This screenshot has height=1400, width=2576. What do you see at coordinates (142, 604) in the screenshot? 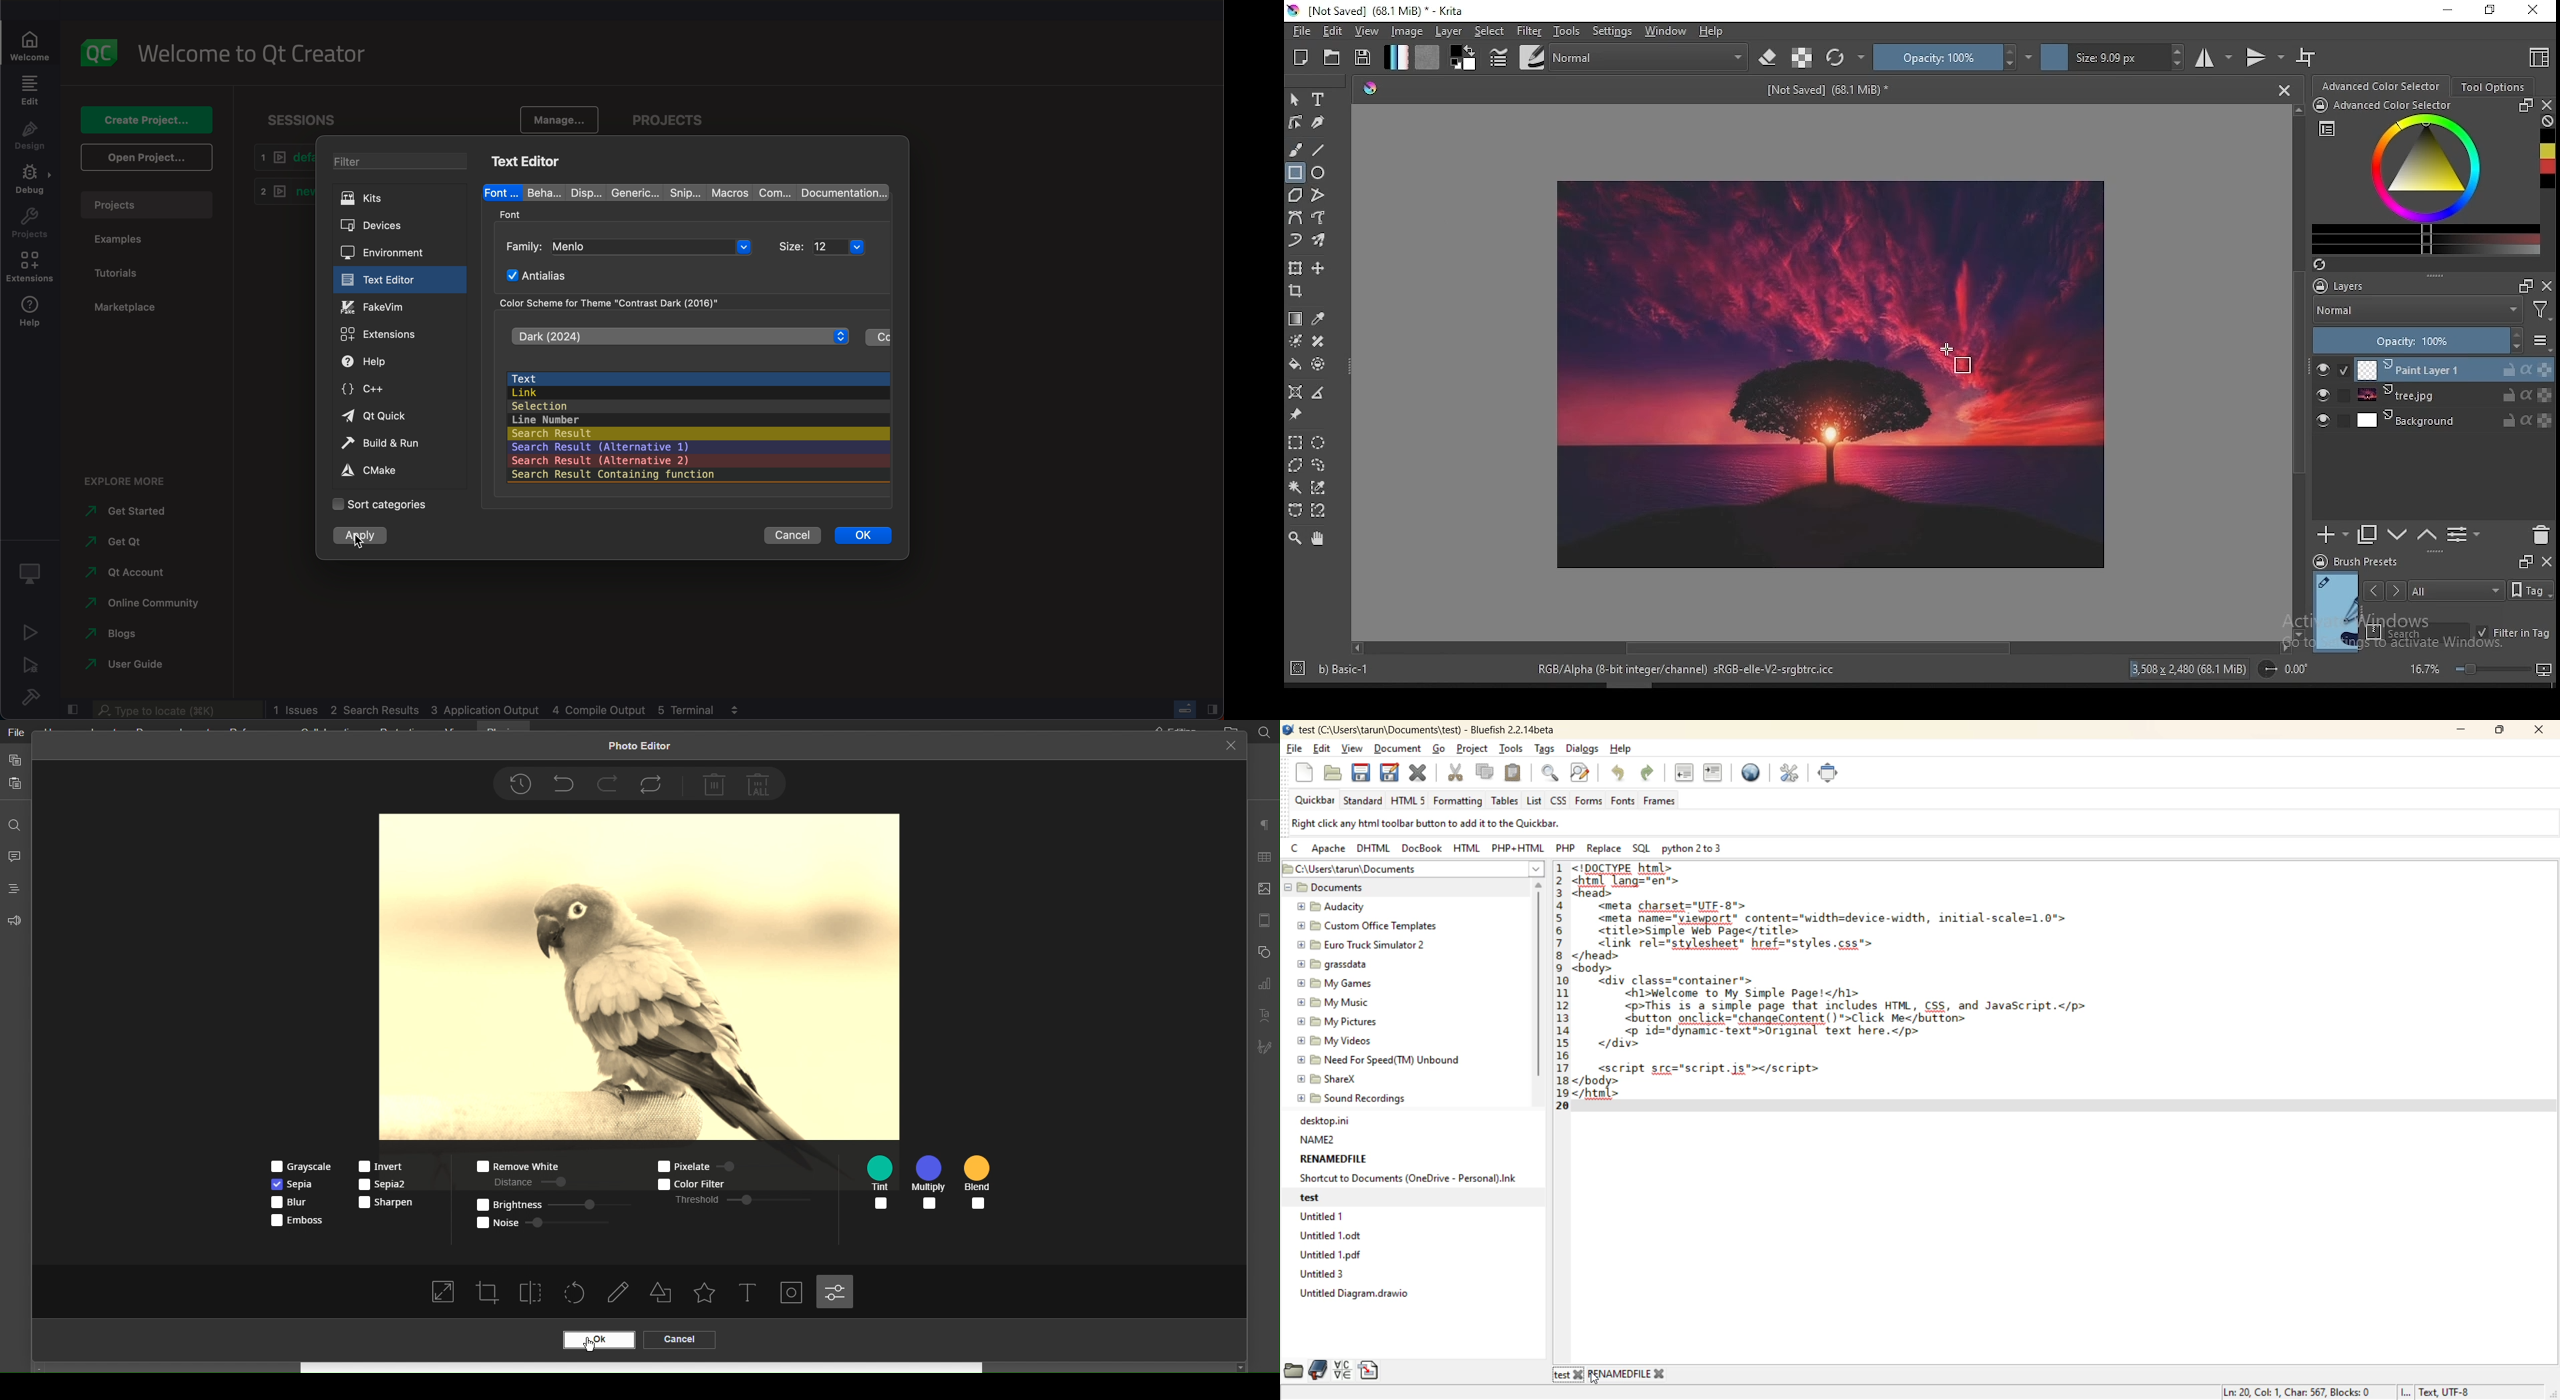
I see `online community` at bounding box center [142, 604].